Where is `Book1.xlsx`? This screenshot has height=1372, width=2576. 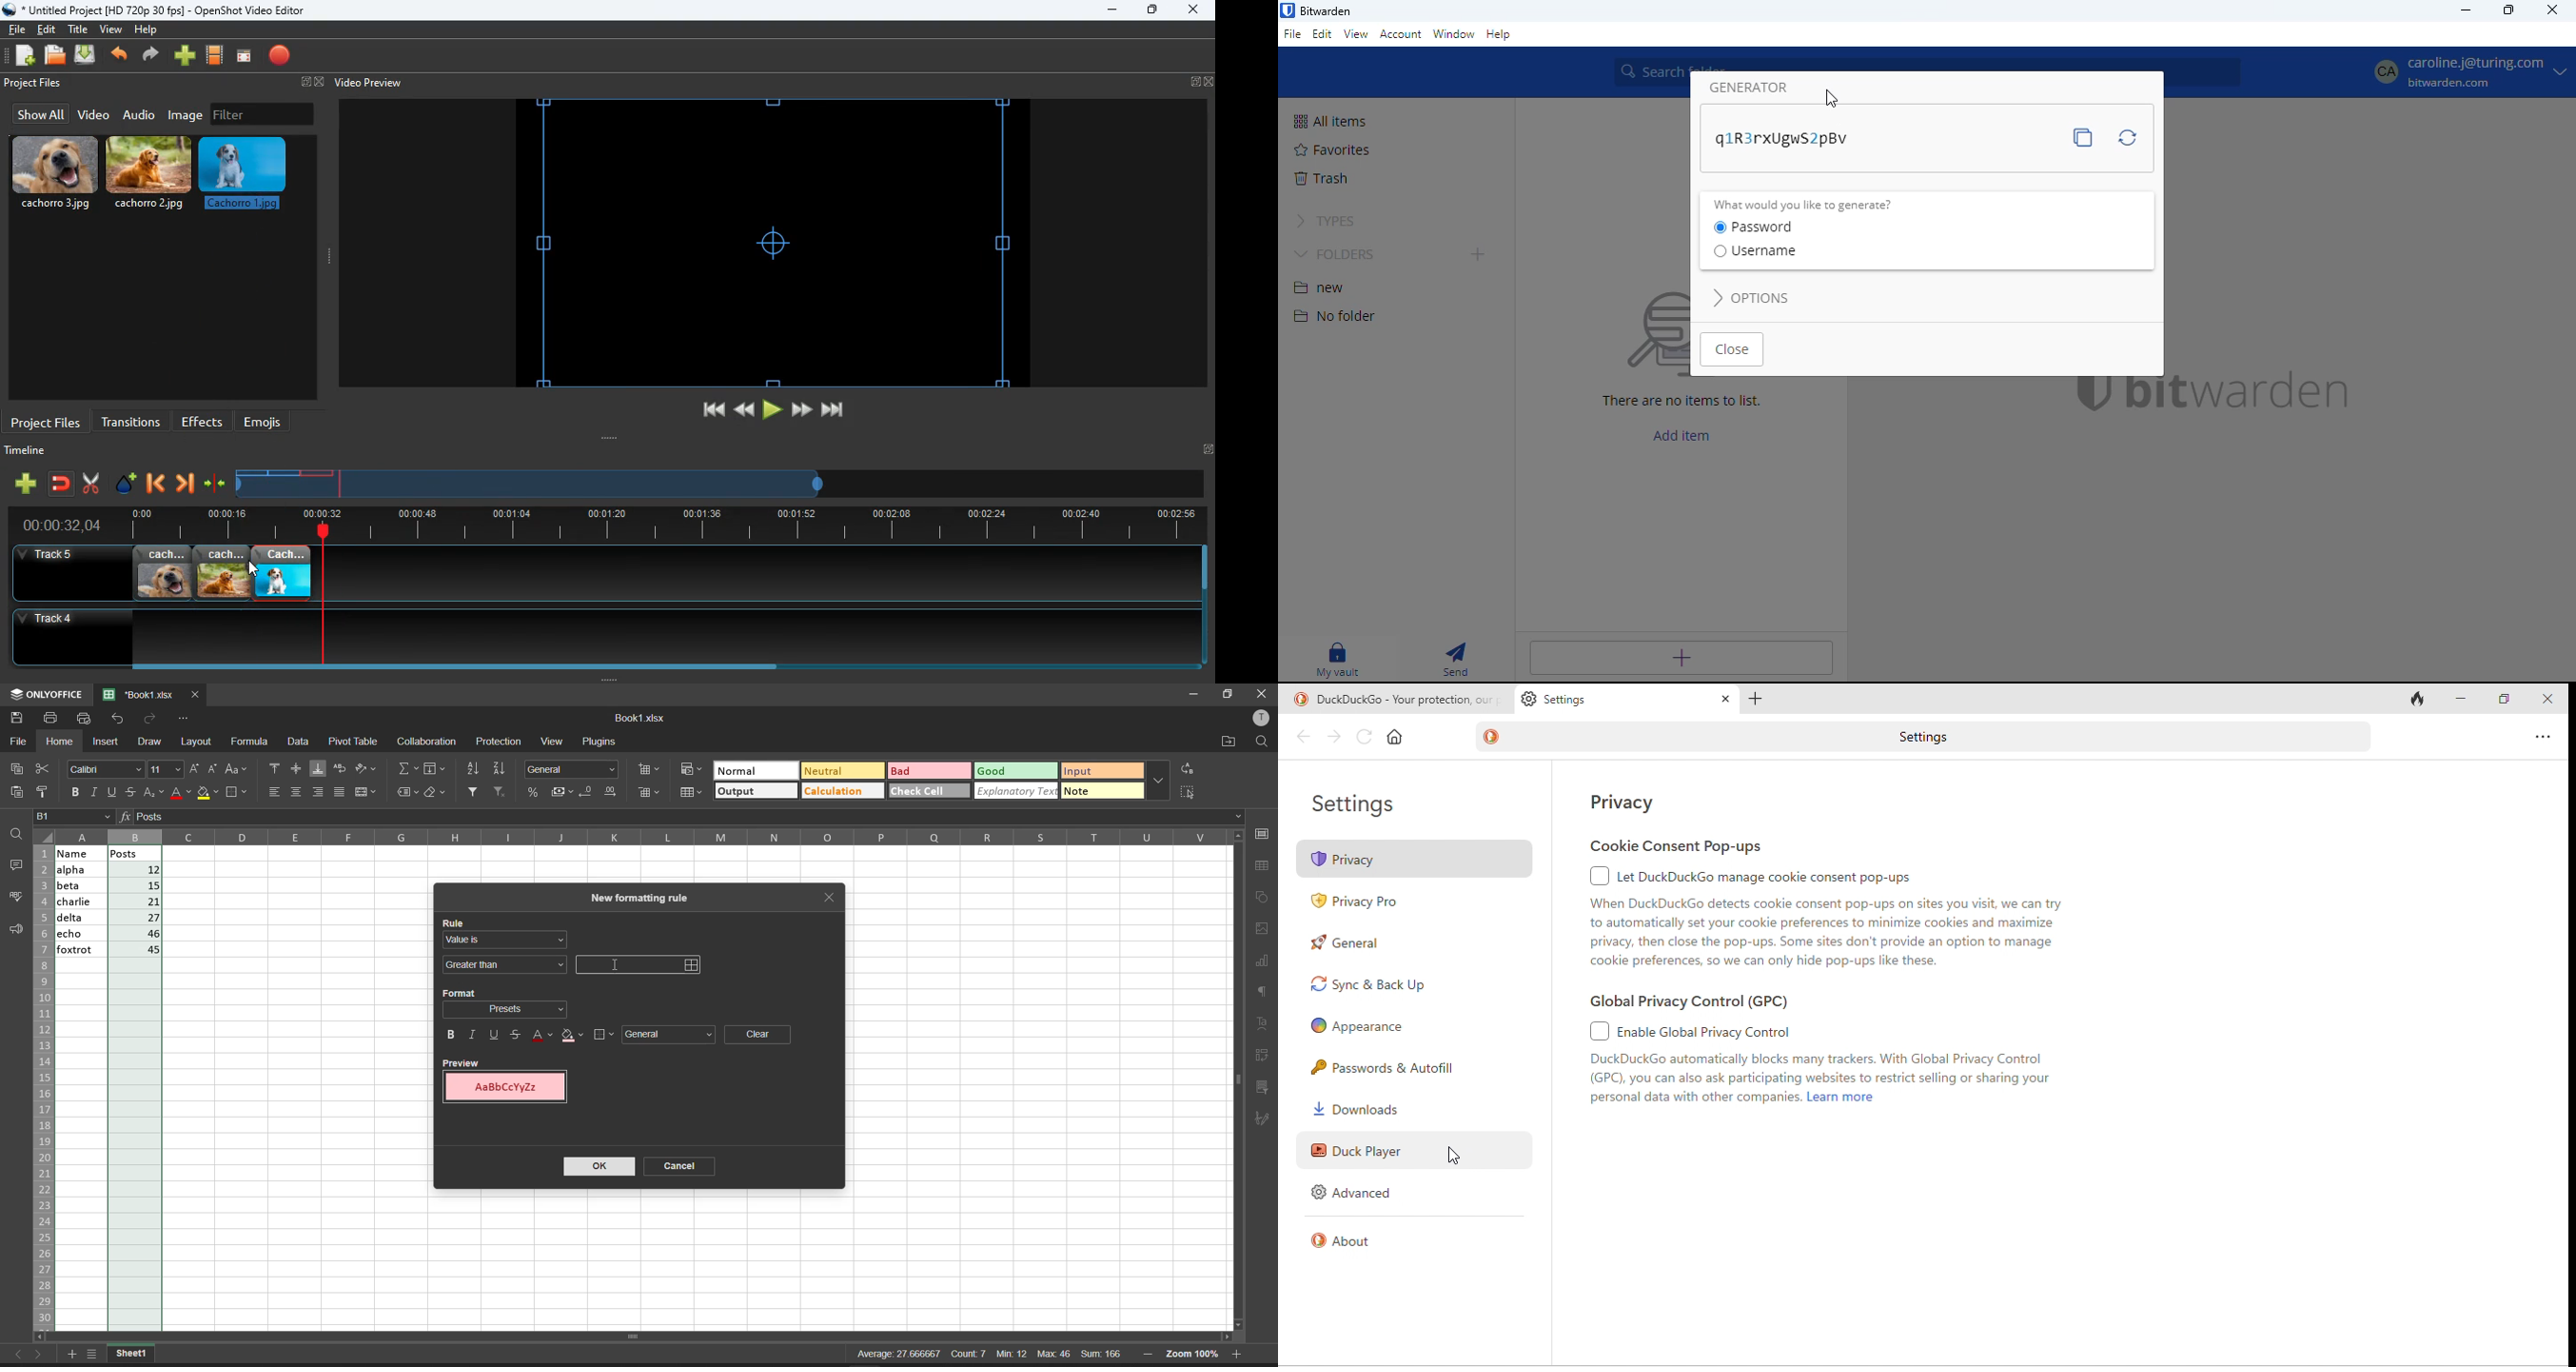
Book1.xlsx is located at coordinates (639, 717).